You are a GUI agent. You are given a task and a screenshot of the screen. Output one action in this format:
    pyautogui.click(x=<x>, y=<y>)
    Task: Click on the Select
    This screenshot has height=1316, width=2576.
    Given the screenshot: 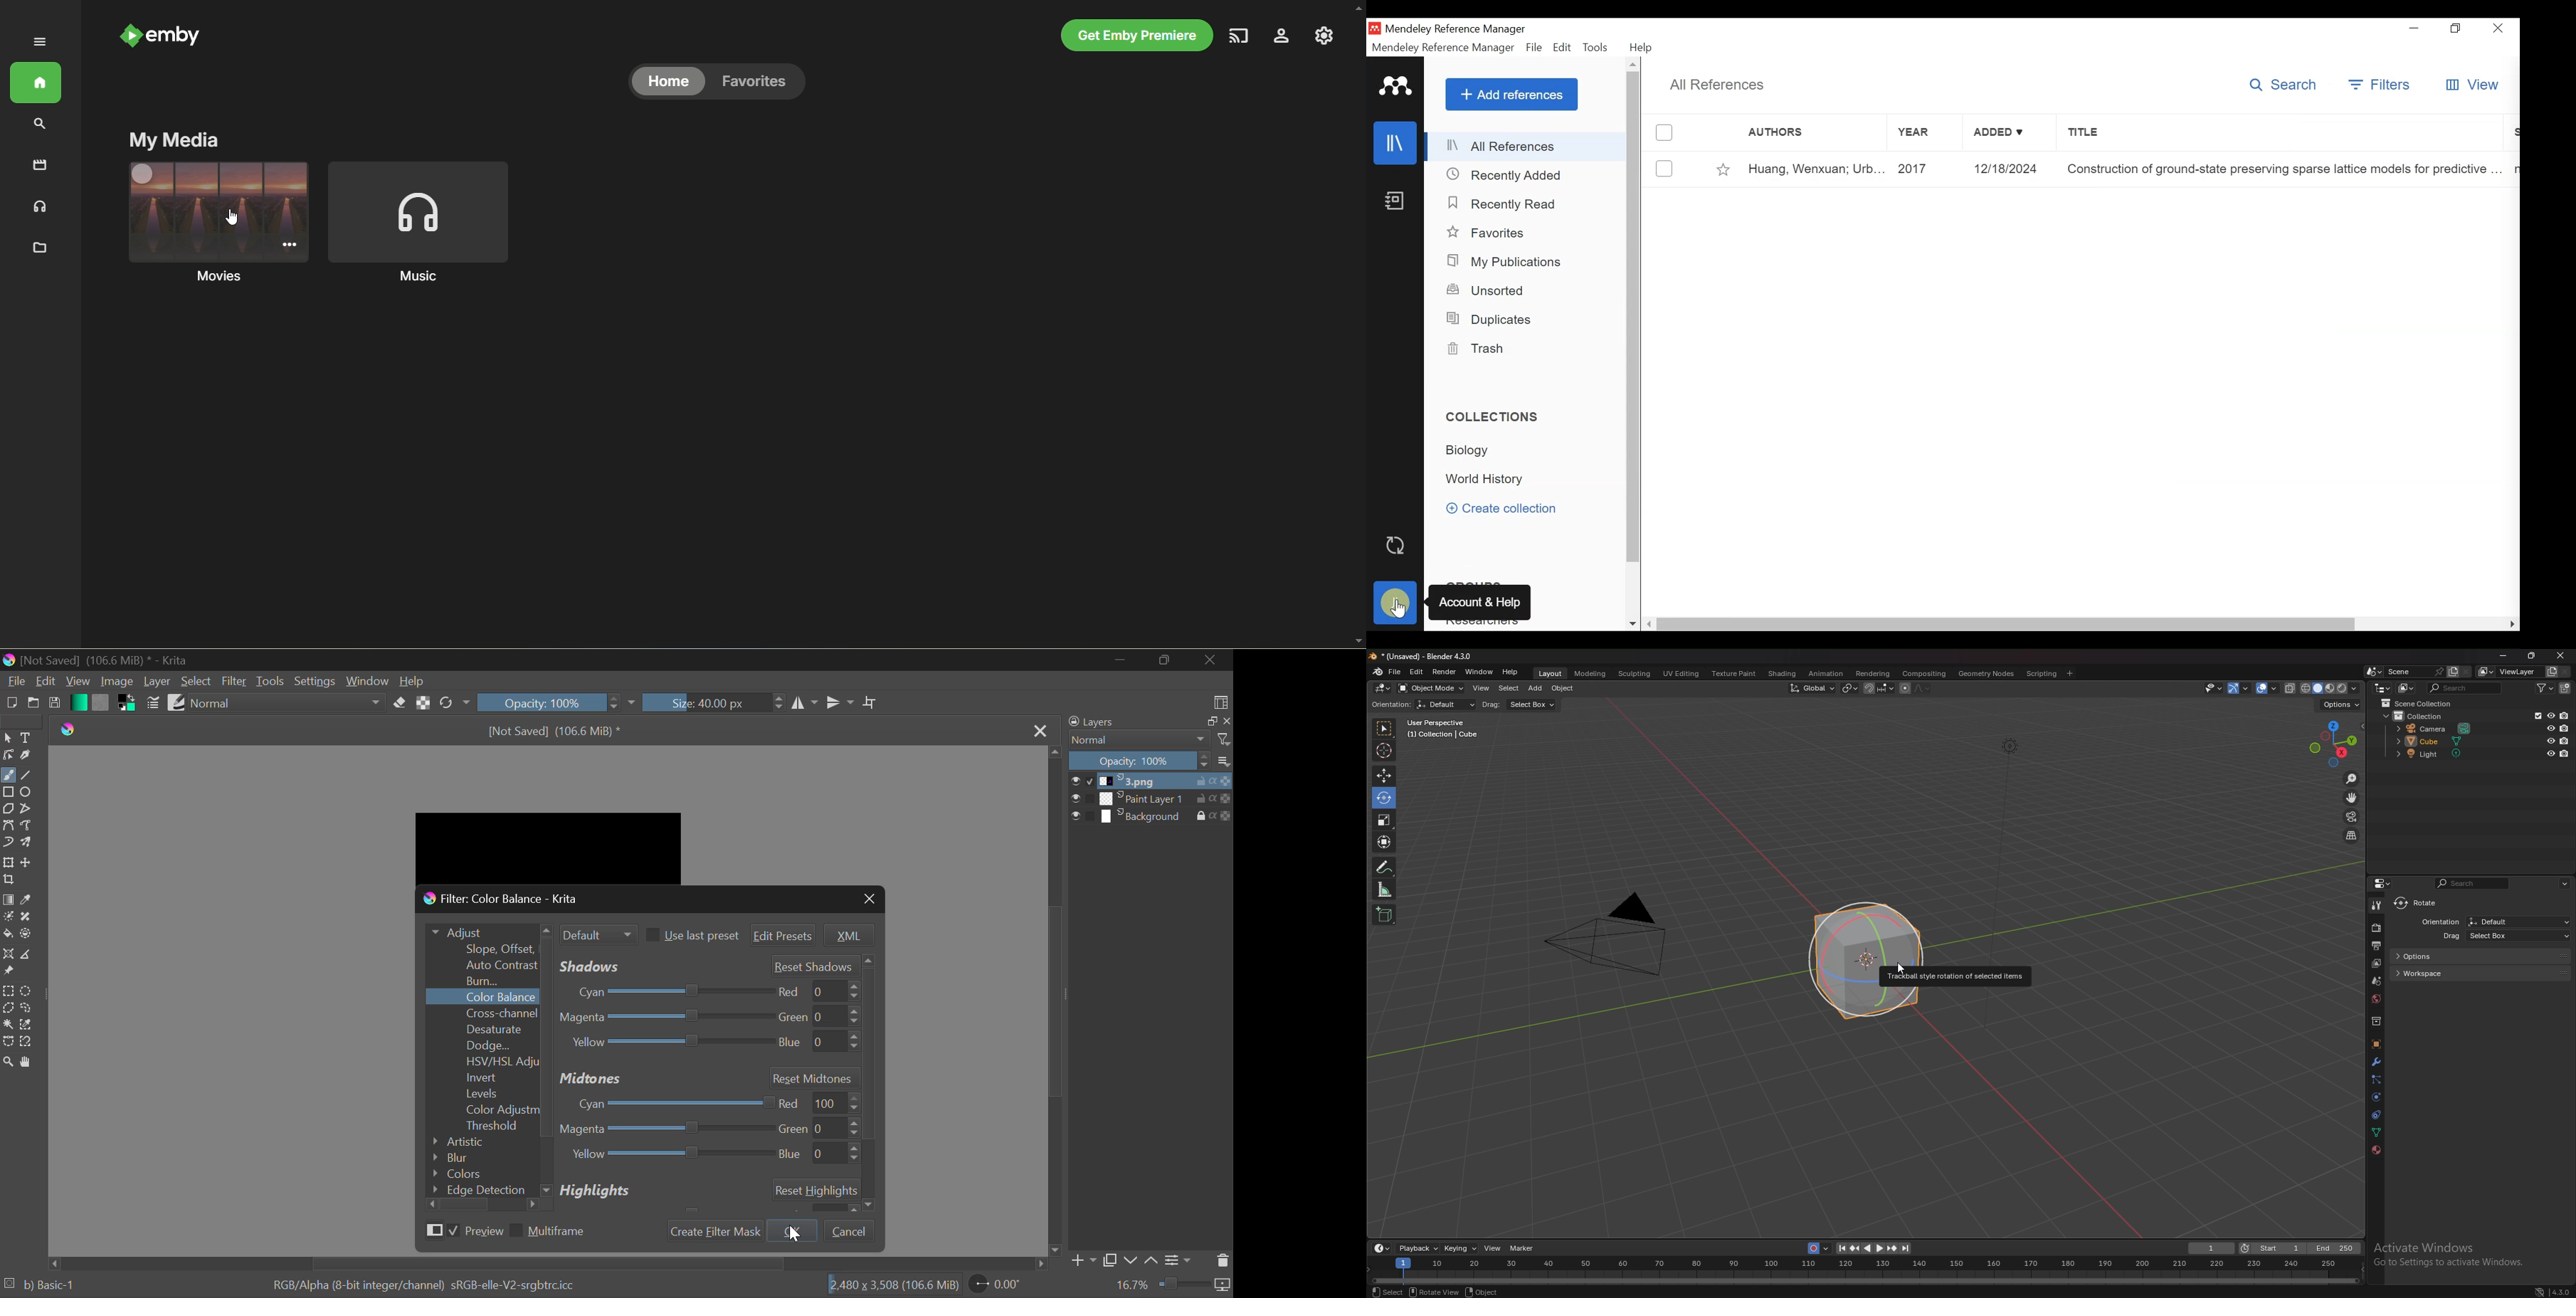 What is the action you would take?
    pyautogui.click(x=198, y=681)
    